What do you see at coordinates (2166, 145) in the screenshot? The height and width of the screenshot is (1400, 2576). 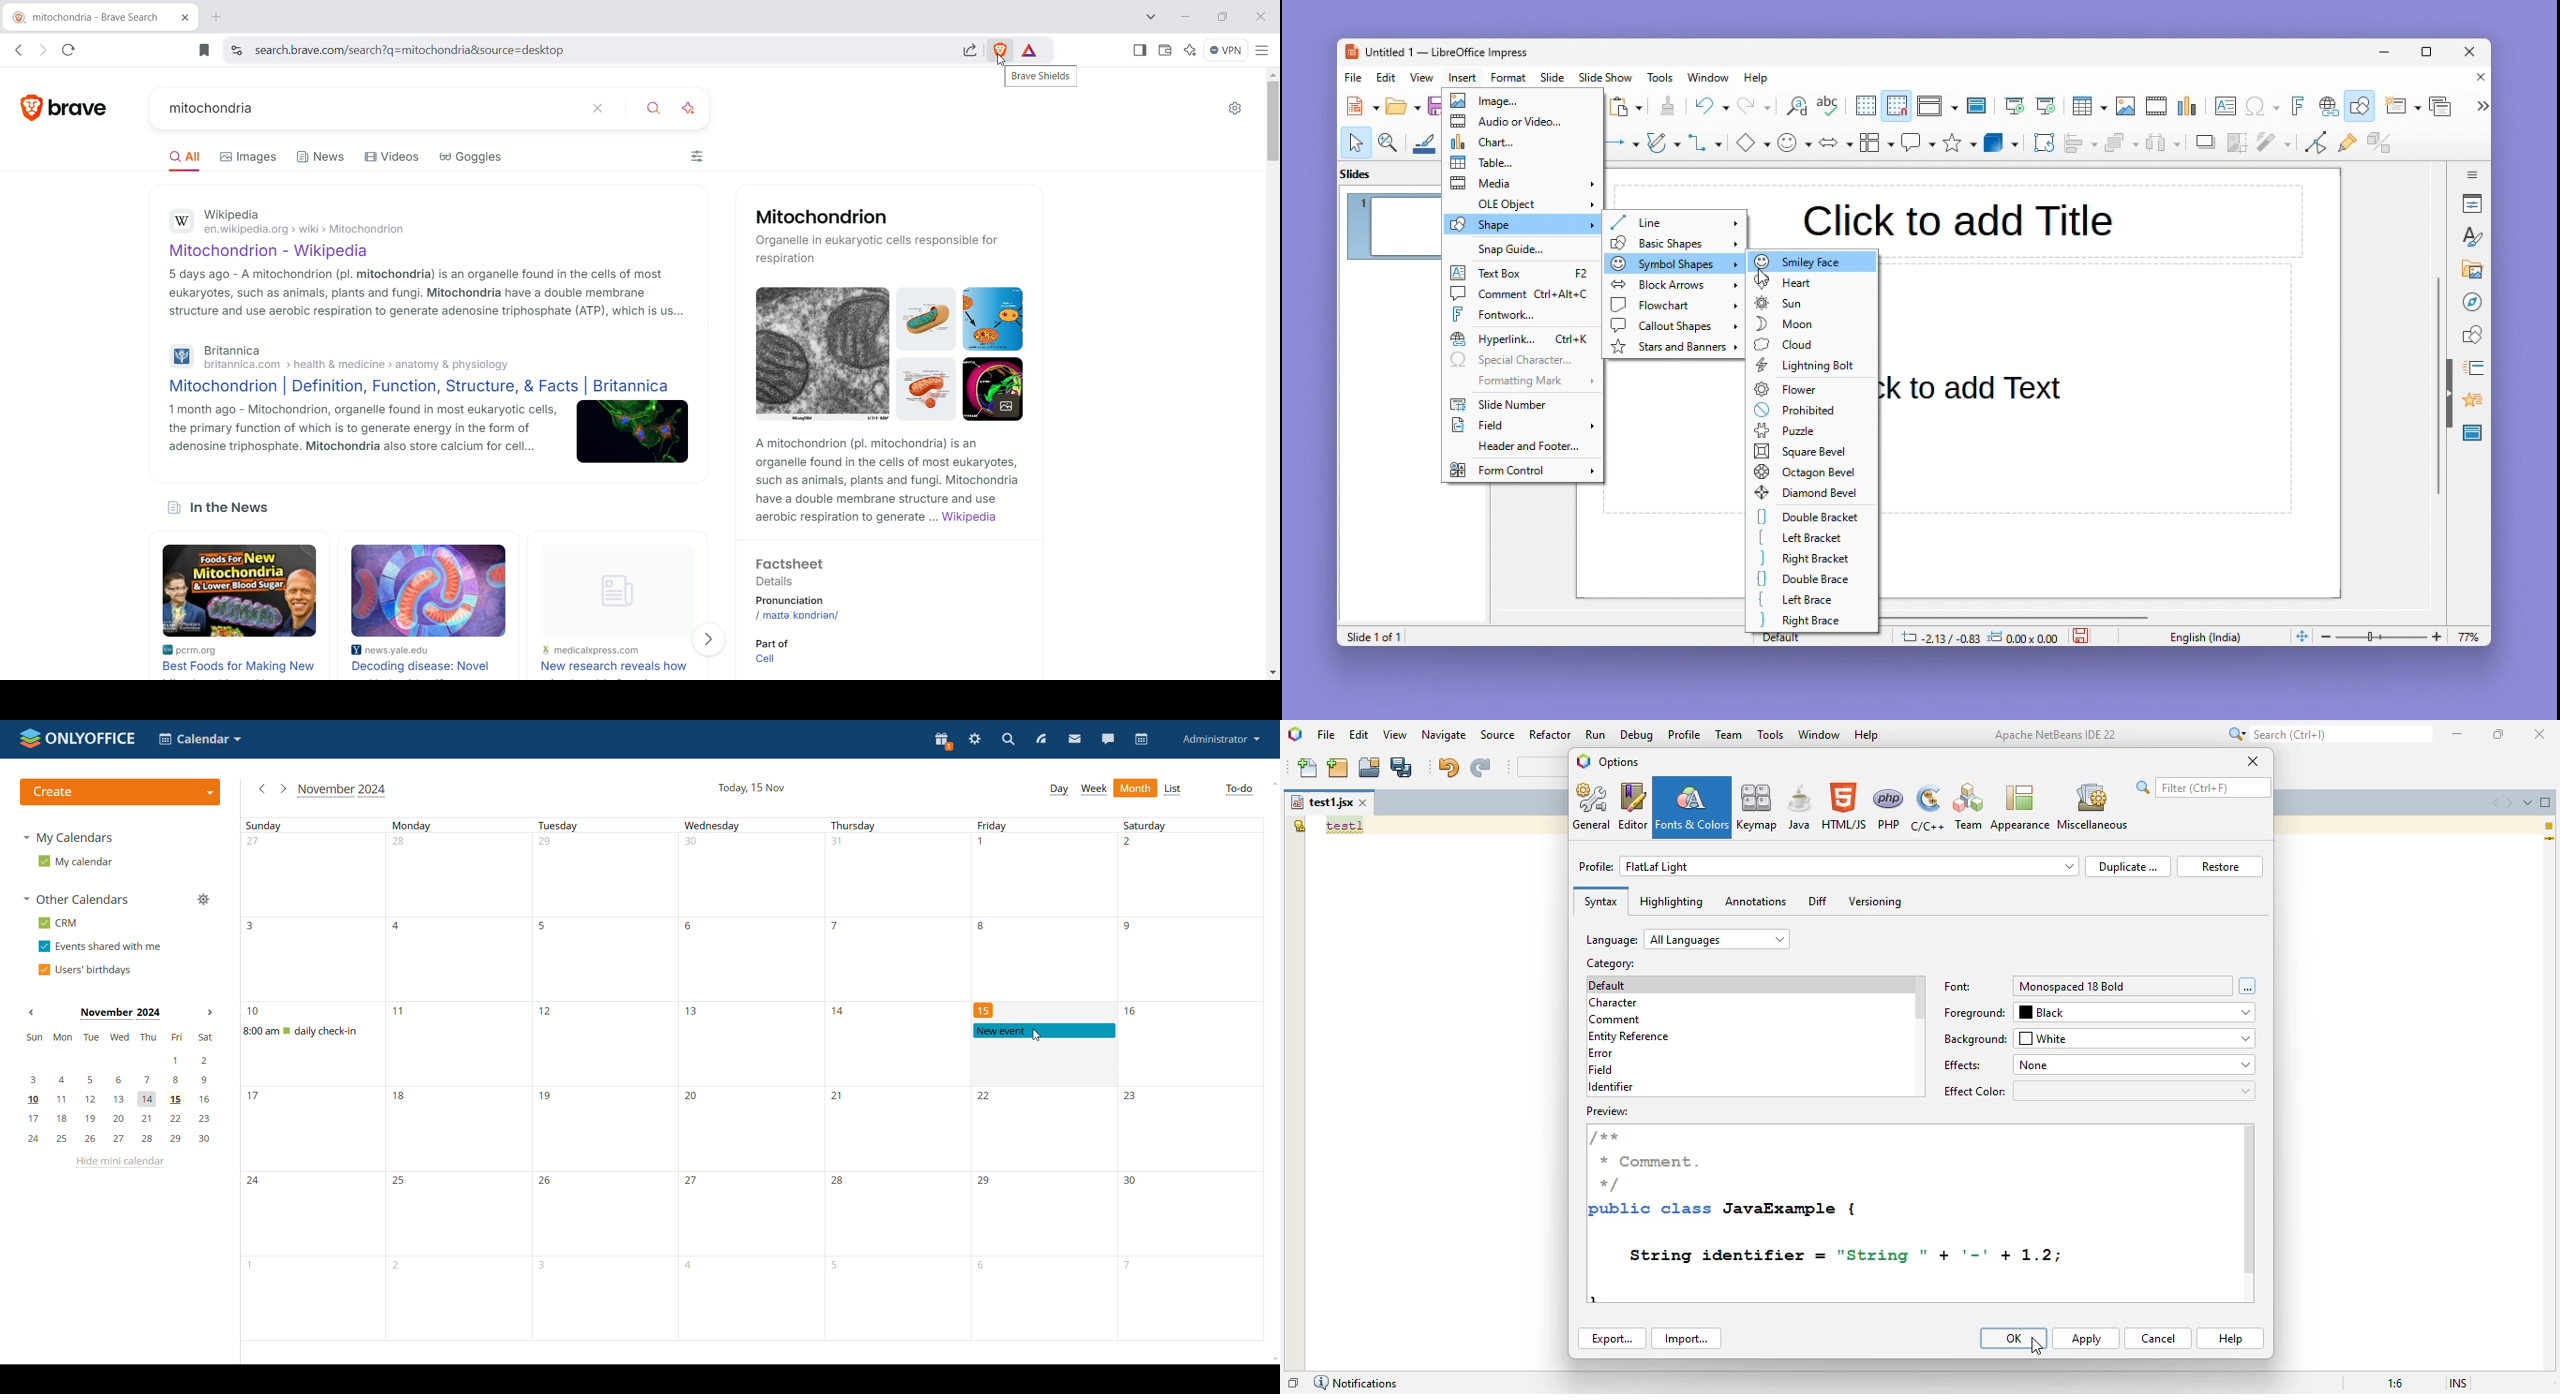 I see `Distribute` at bounding box center [2166, 145].